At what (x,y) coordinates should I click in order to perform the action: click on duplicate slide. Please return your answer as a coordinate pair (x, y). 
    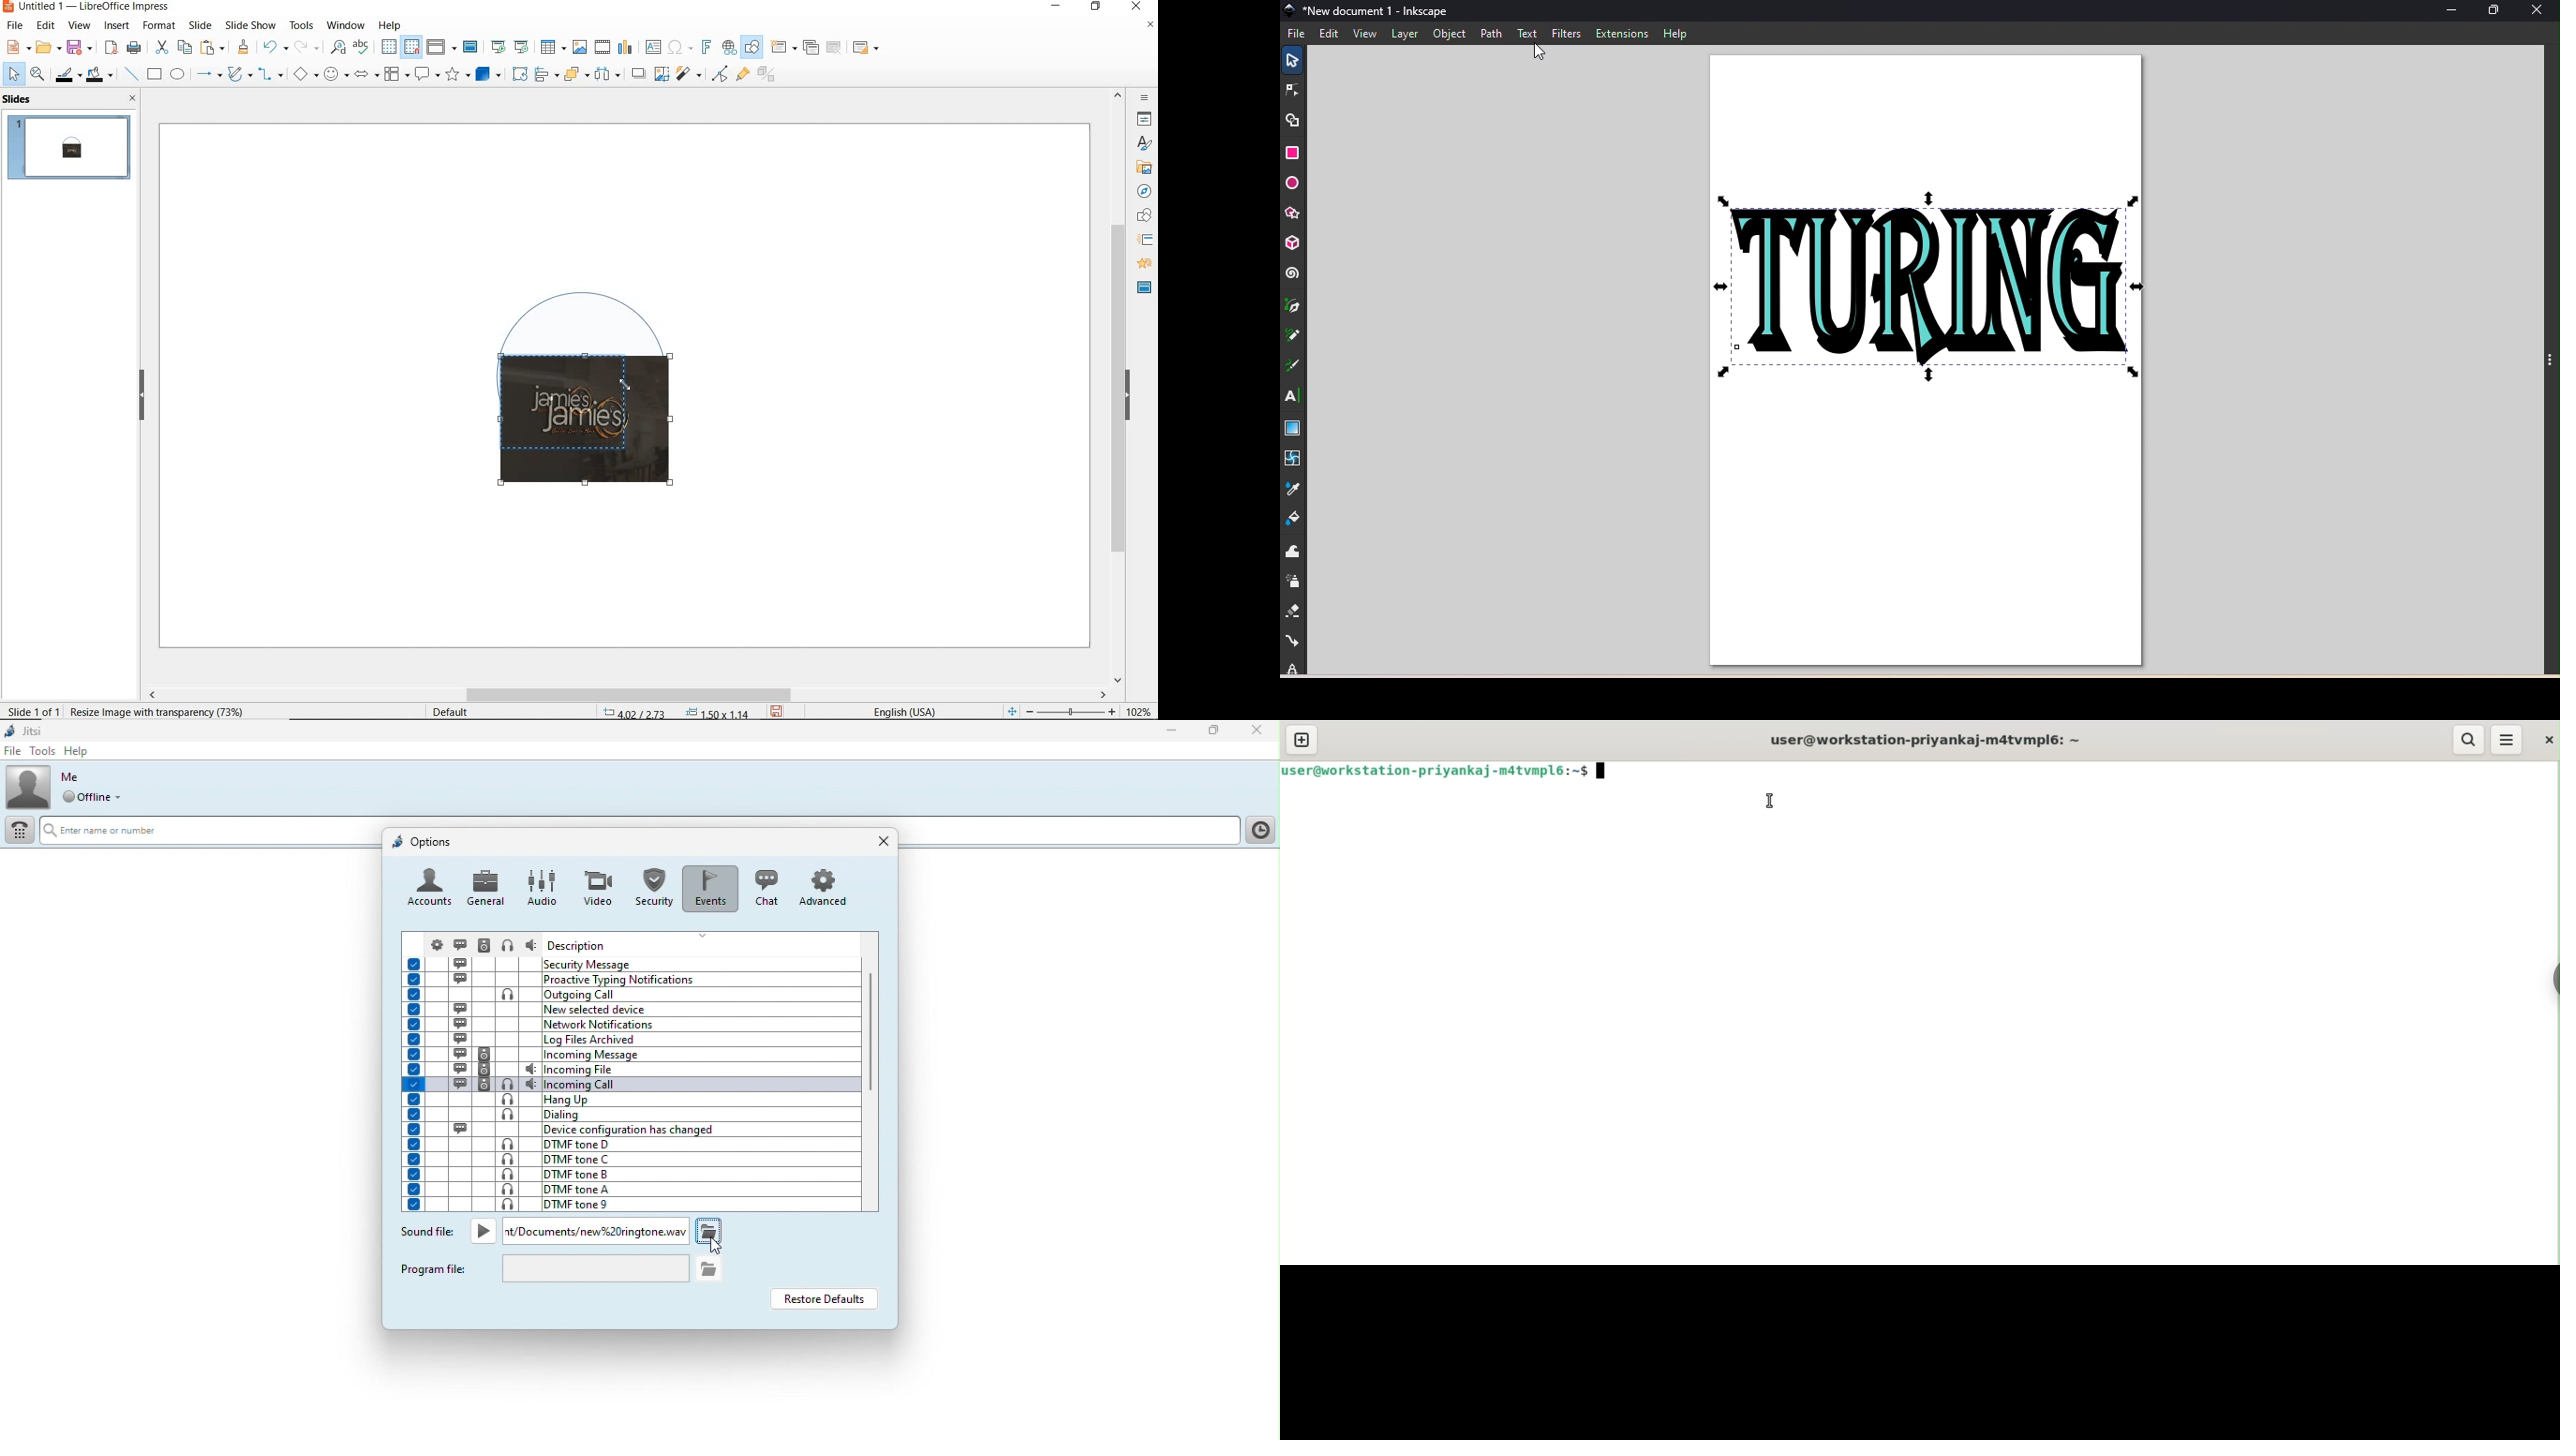
    Looking at the image, I should click on (811, 48).